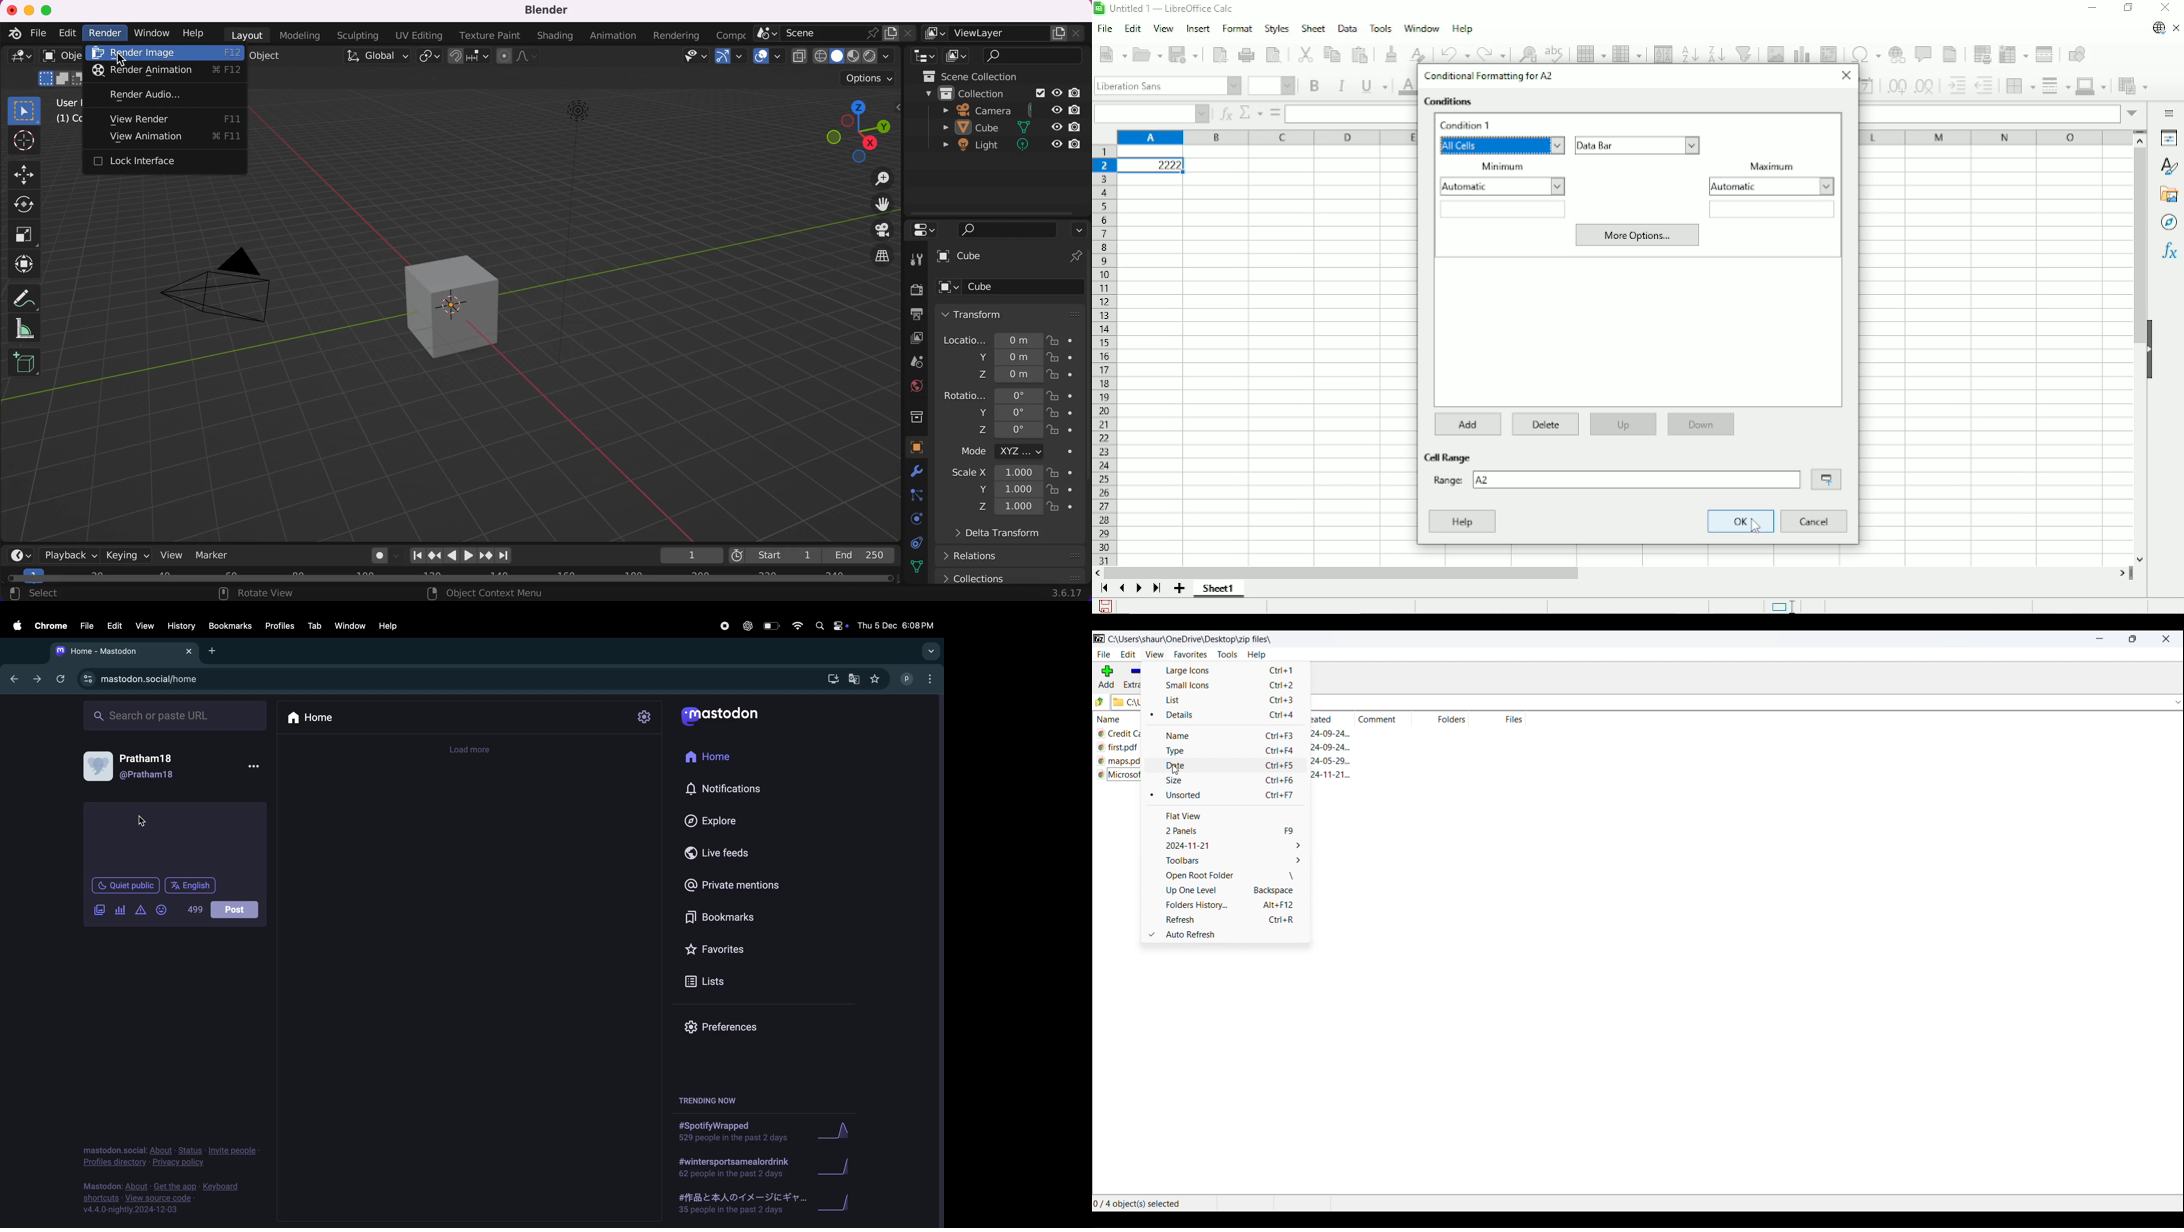 The width and height of the screenshot is (2184, 1232). I want to click on Function wizard, so click(1226, 114).